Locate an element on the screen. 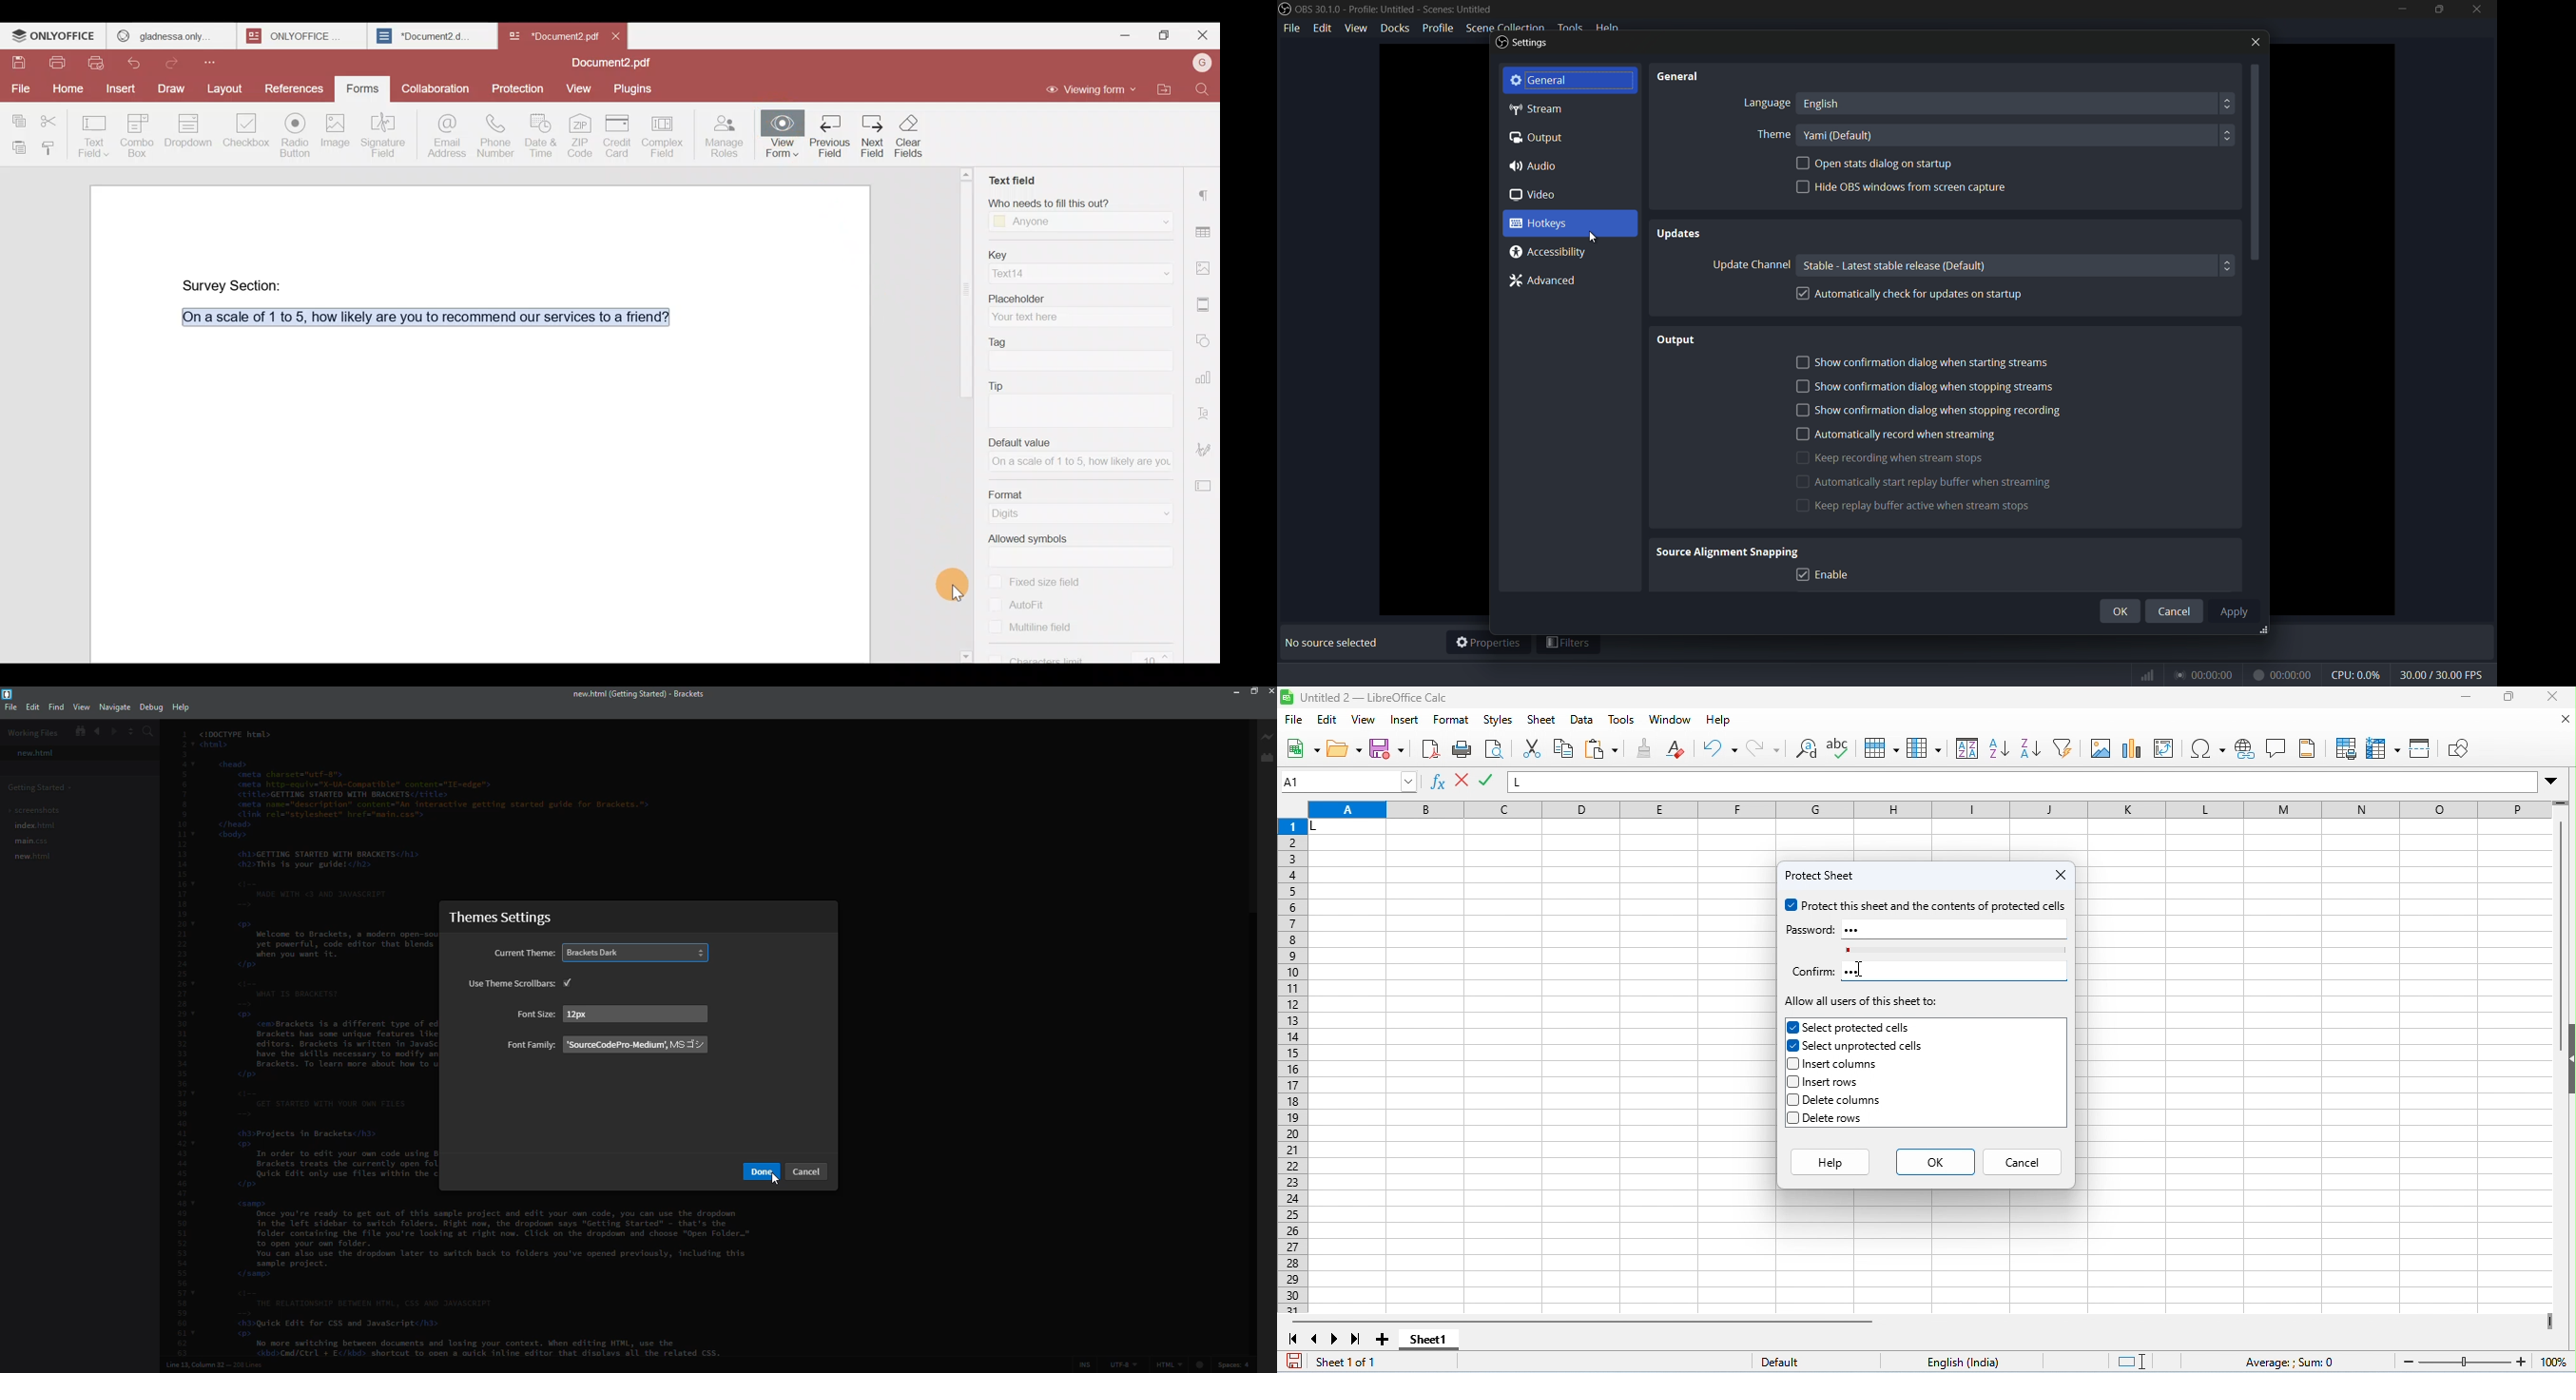  close app is located at coordinates (2478, 9).